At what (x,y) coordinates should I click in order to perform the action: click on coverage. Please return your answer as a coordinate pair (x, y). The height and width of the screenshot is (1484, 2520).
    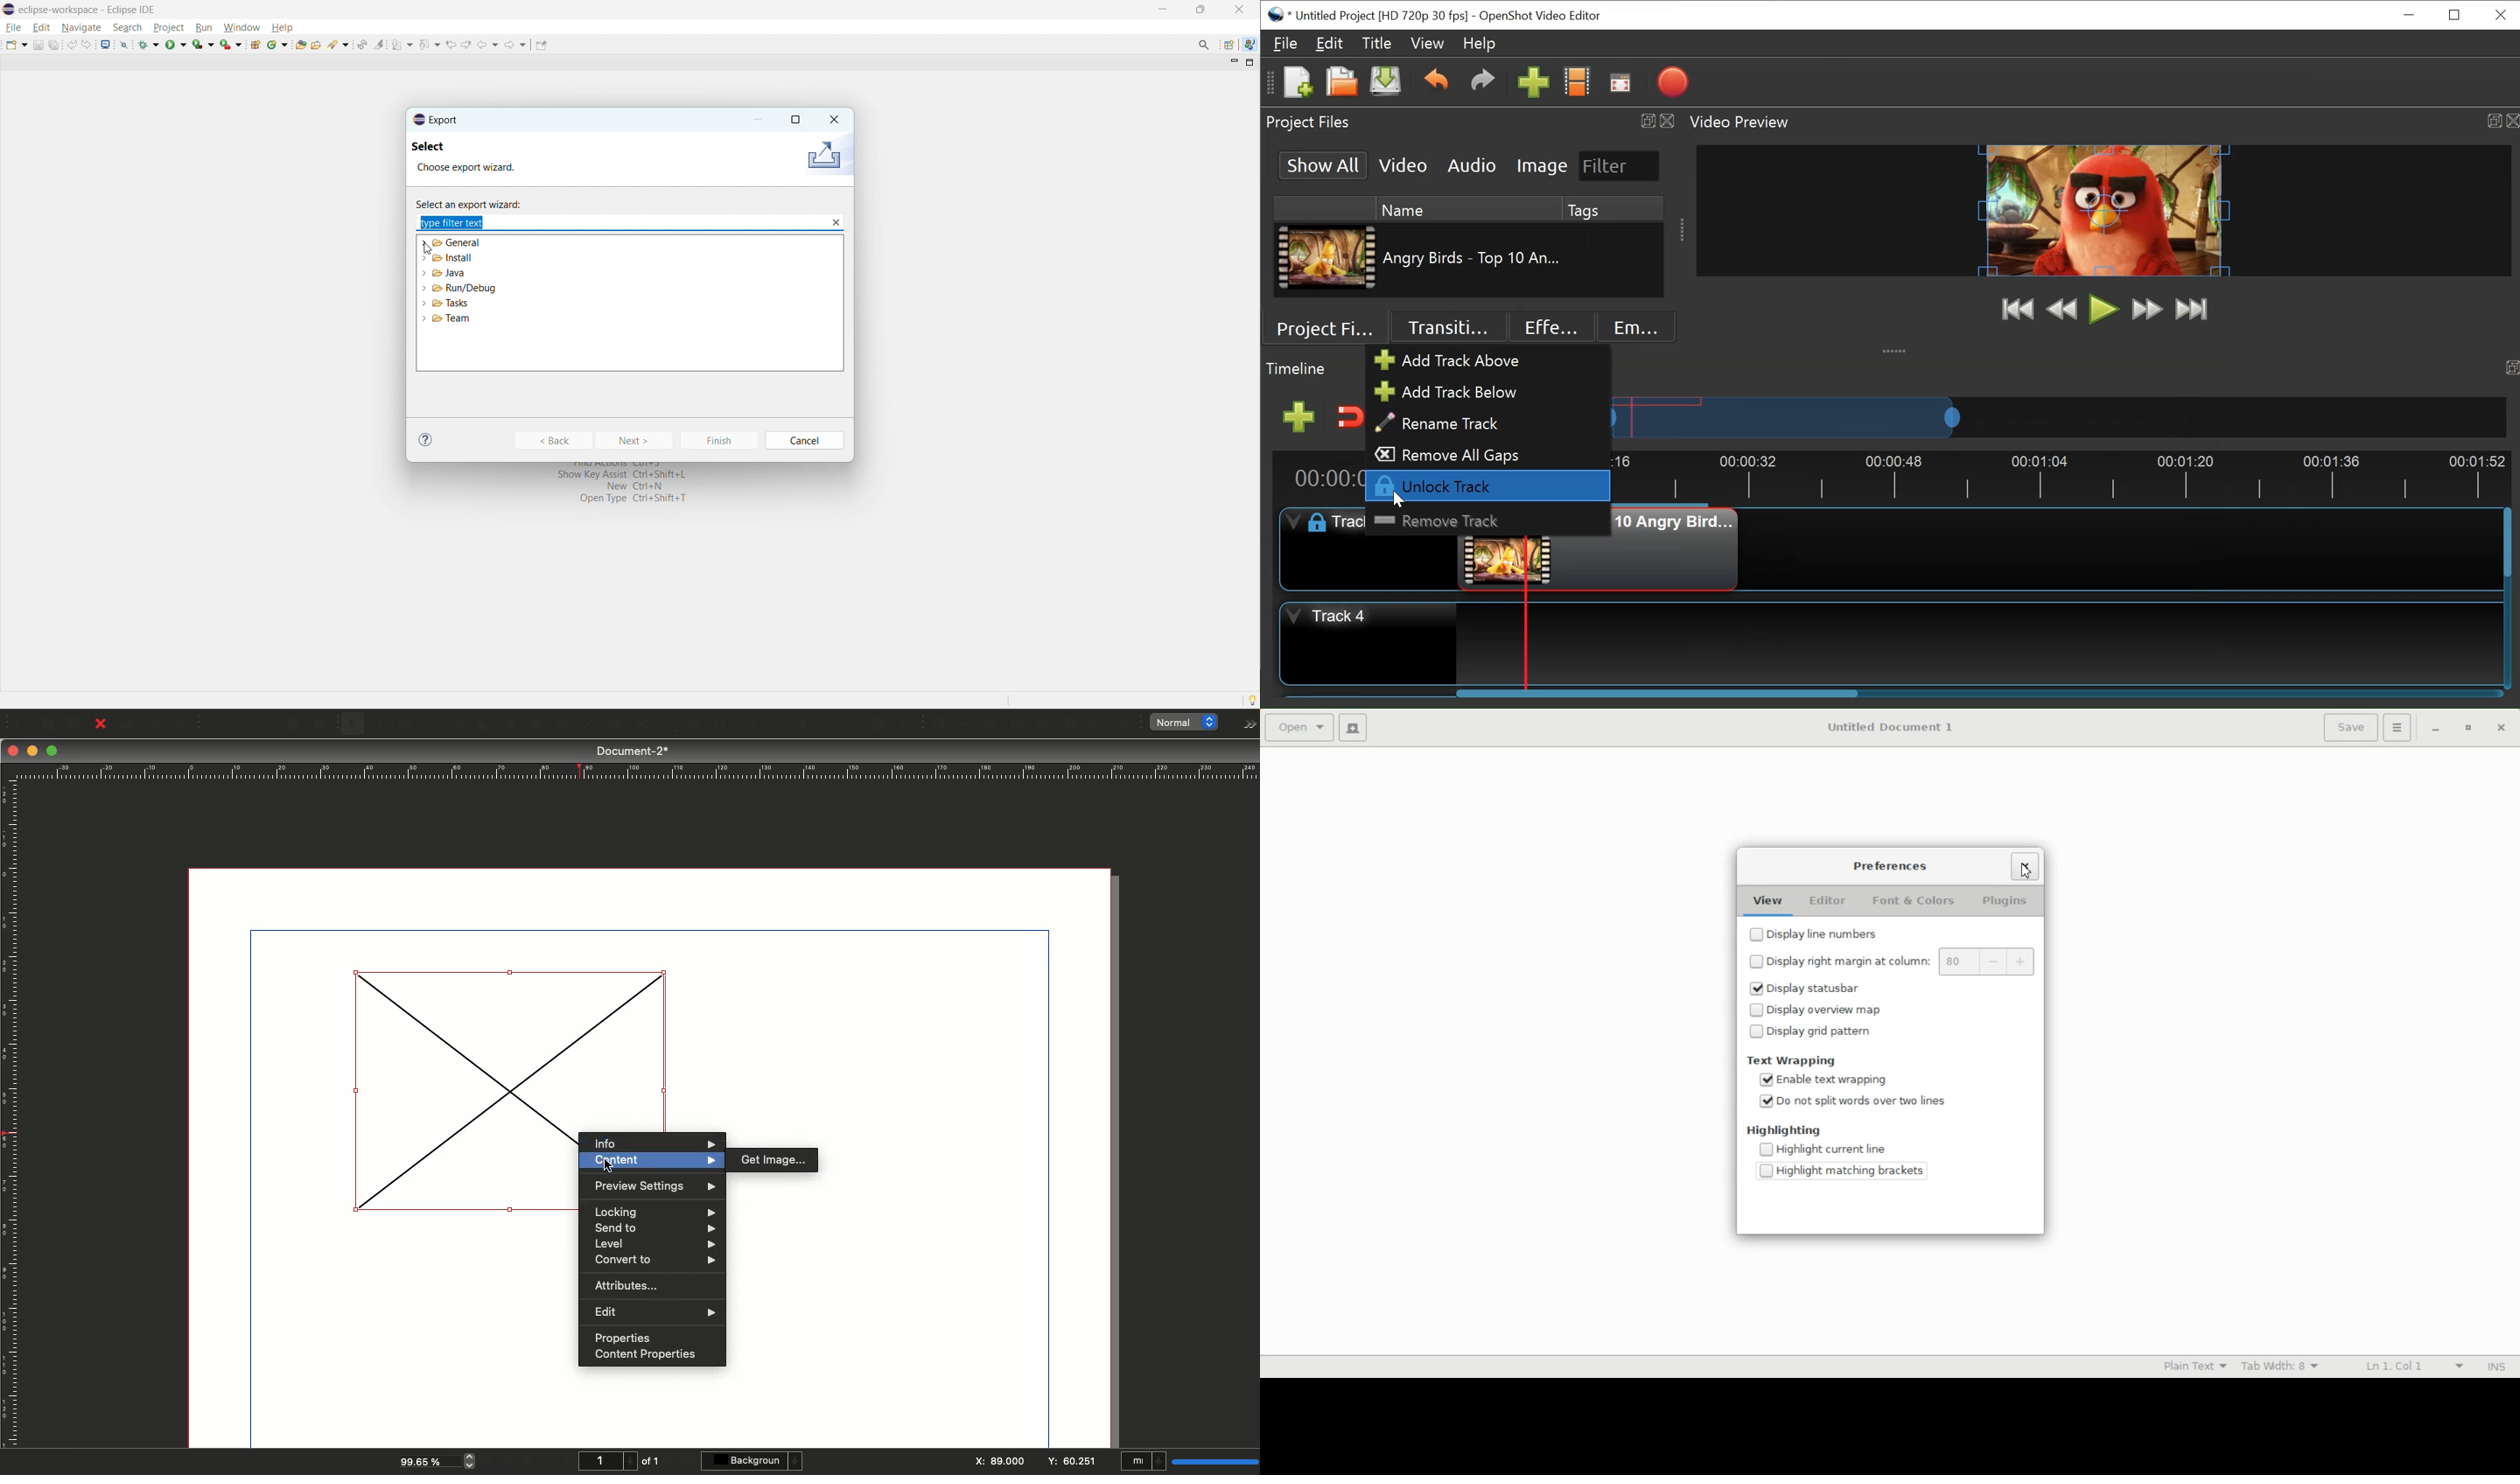
    Looking at the image, I should click on (203, 44).